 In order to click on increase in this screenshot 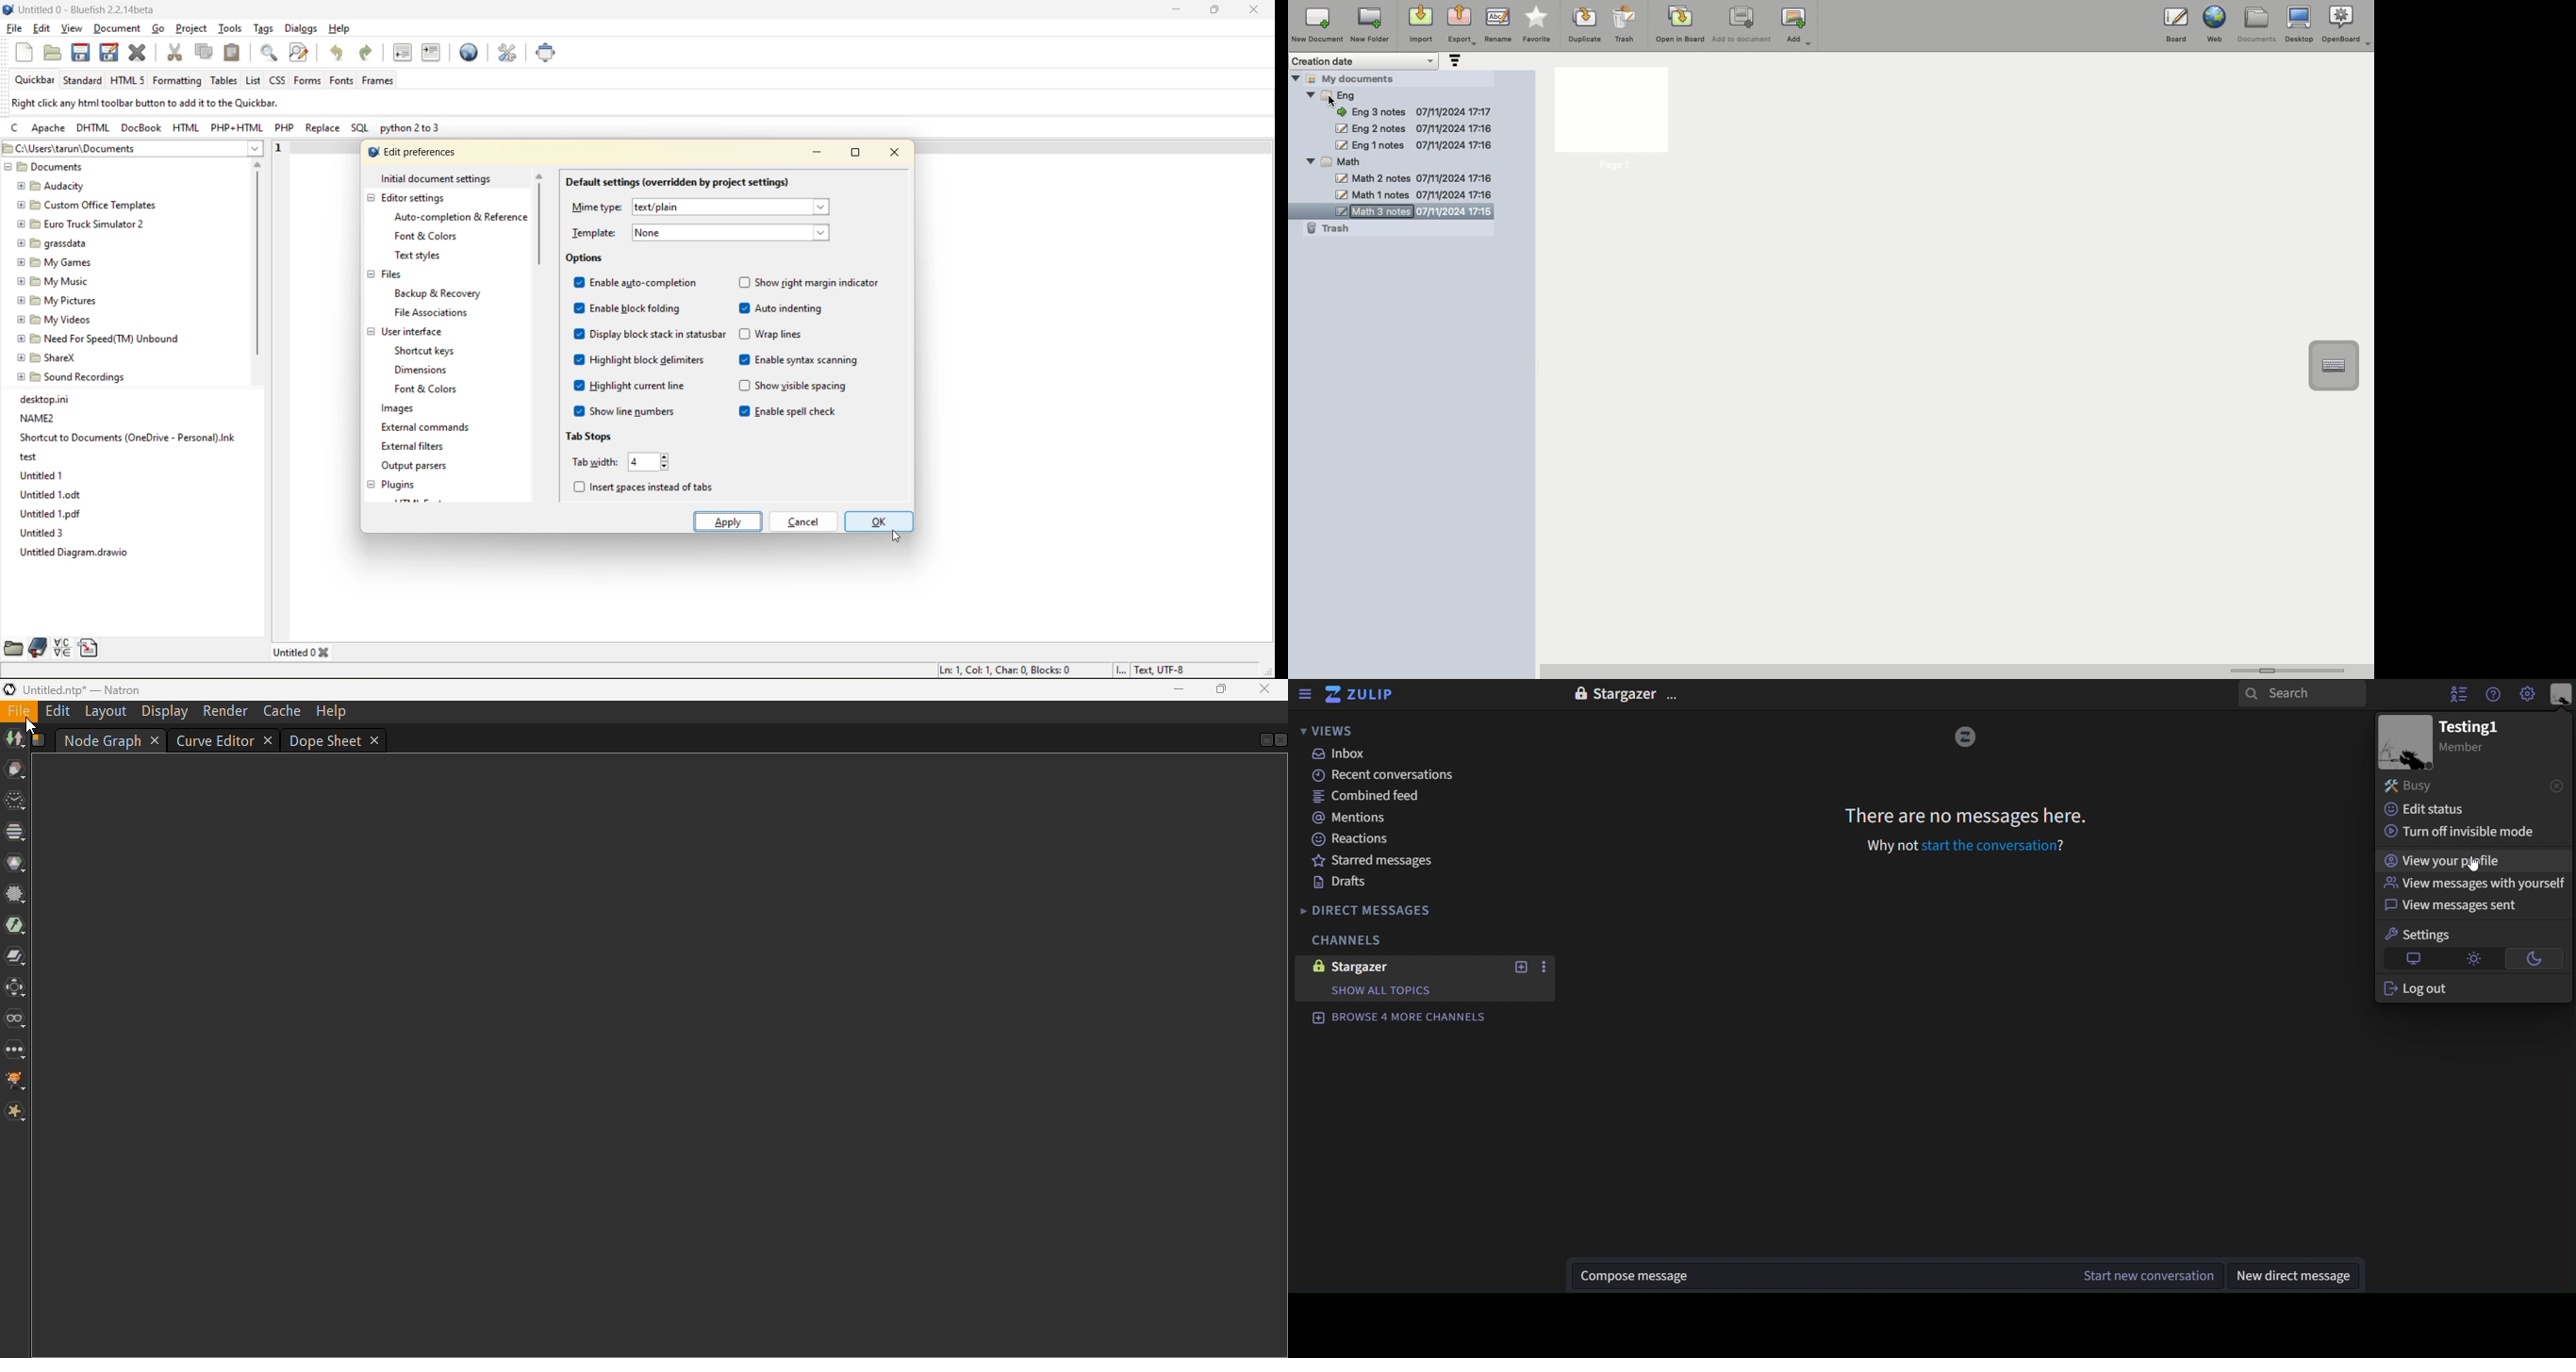, I will do `click(669, 457)`.